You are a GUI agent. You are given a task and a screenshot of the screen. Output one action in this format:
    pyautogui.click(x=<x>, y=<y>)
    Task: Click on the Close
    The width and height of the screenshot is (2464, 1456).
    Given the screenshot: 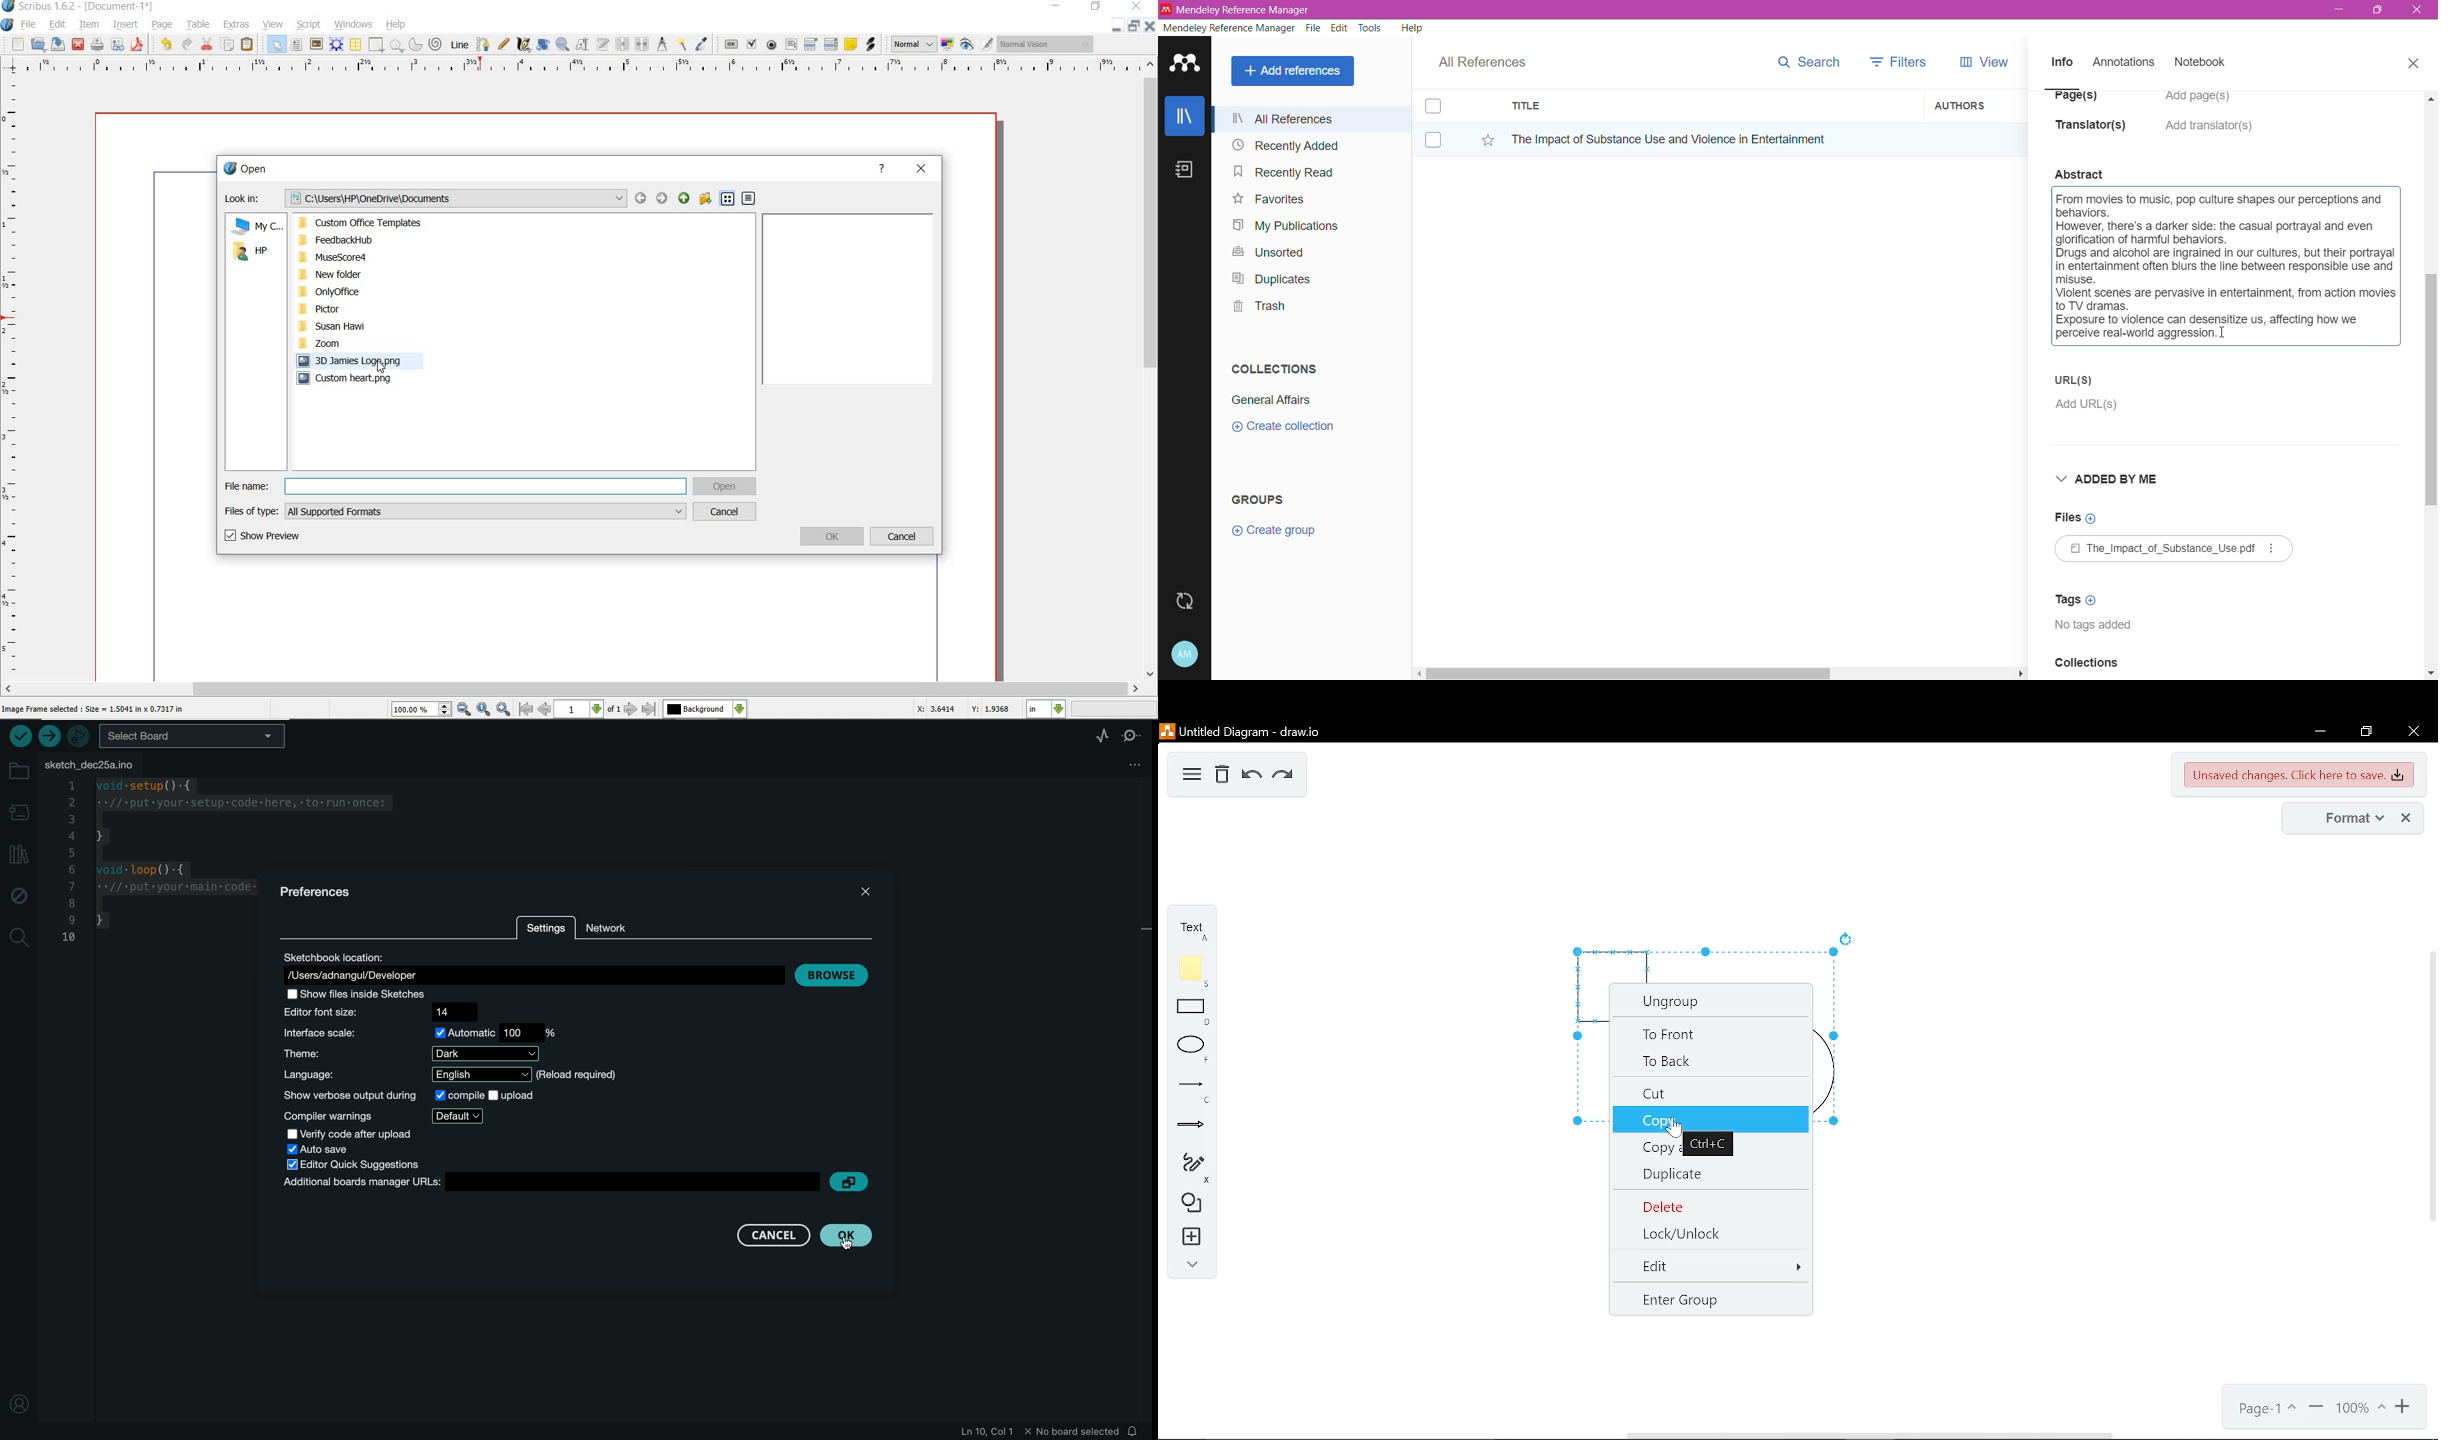 What is the action you would take?
    pyautogui.click(x=2413, y=61)
    